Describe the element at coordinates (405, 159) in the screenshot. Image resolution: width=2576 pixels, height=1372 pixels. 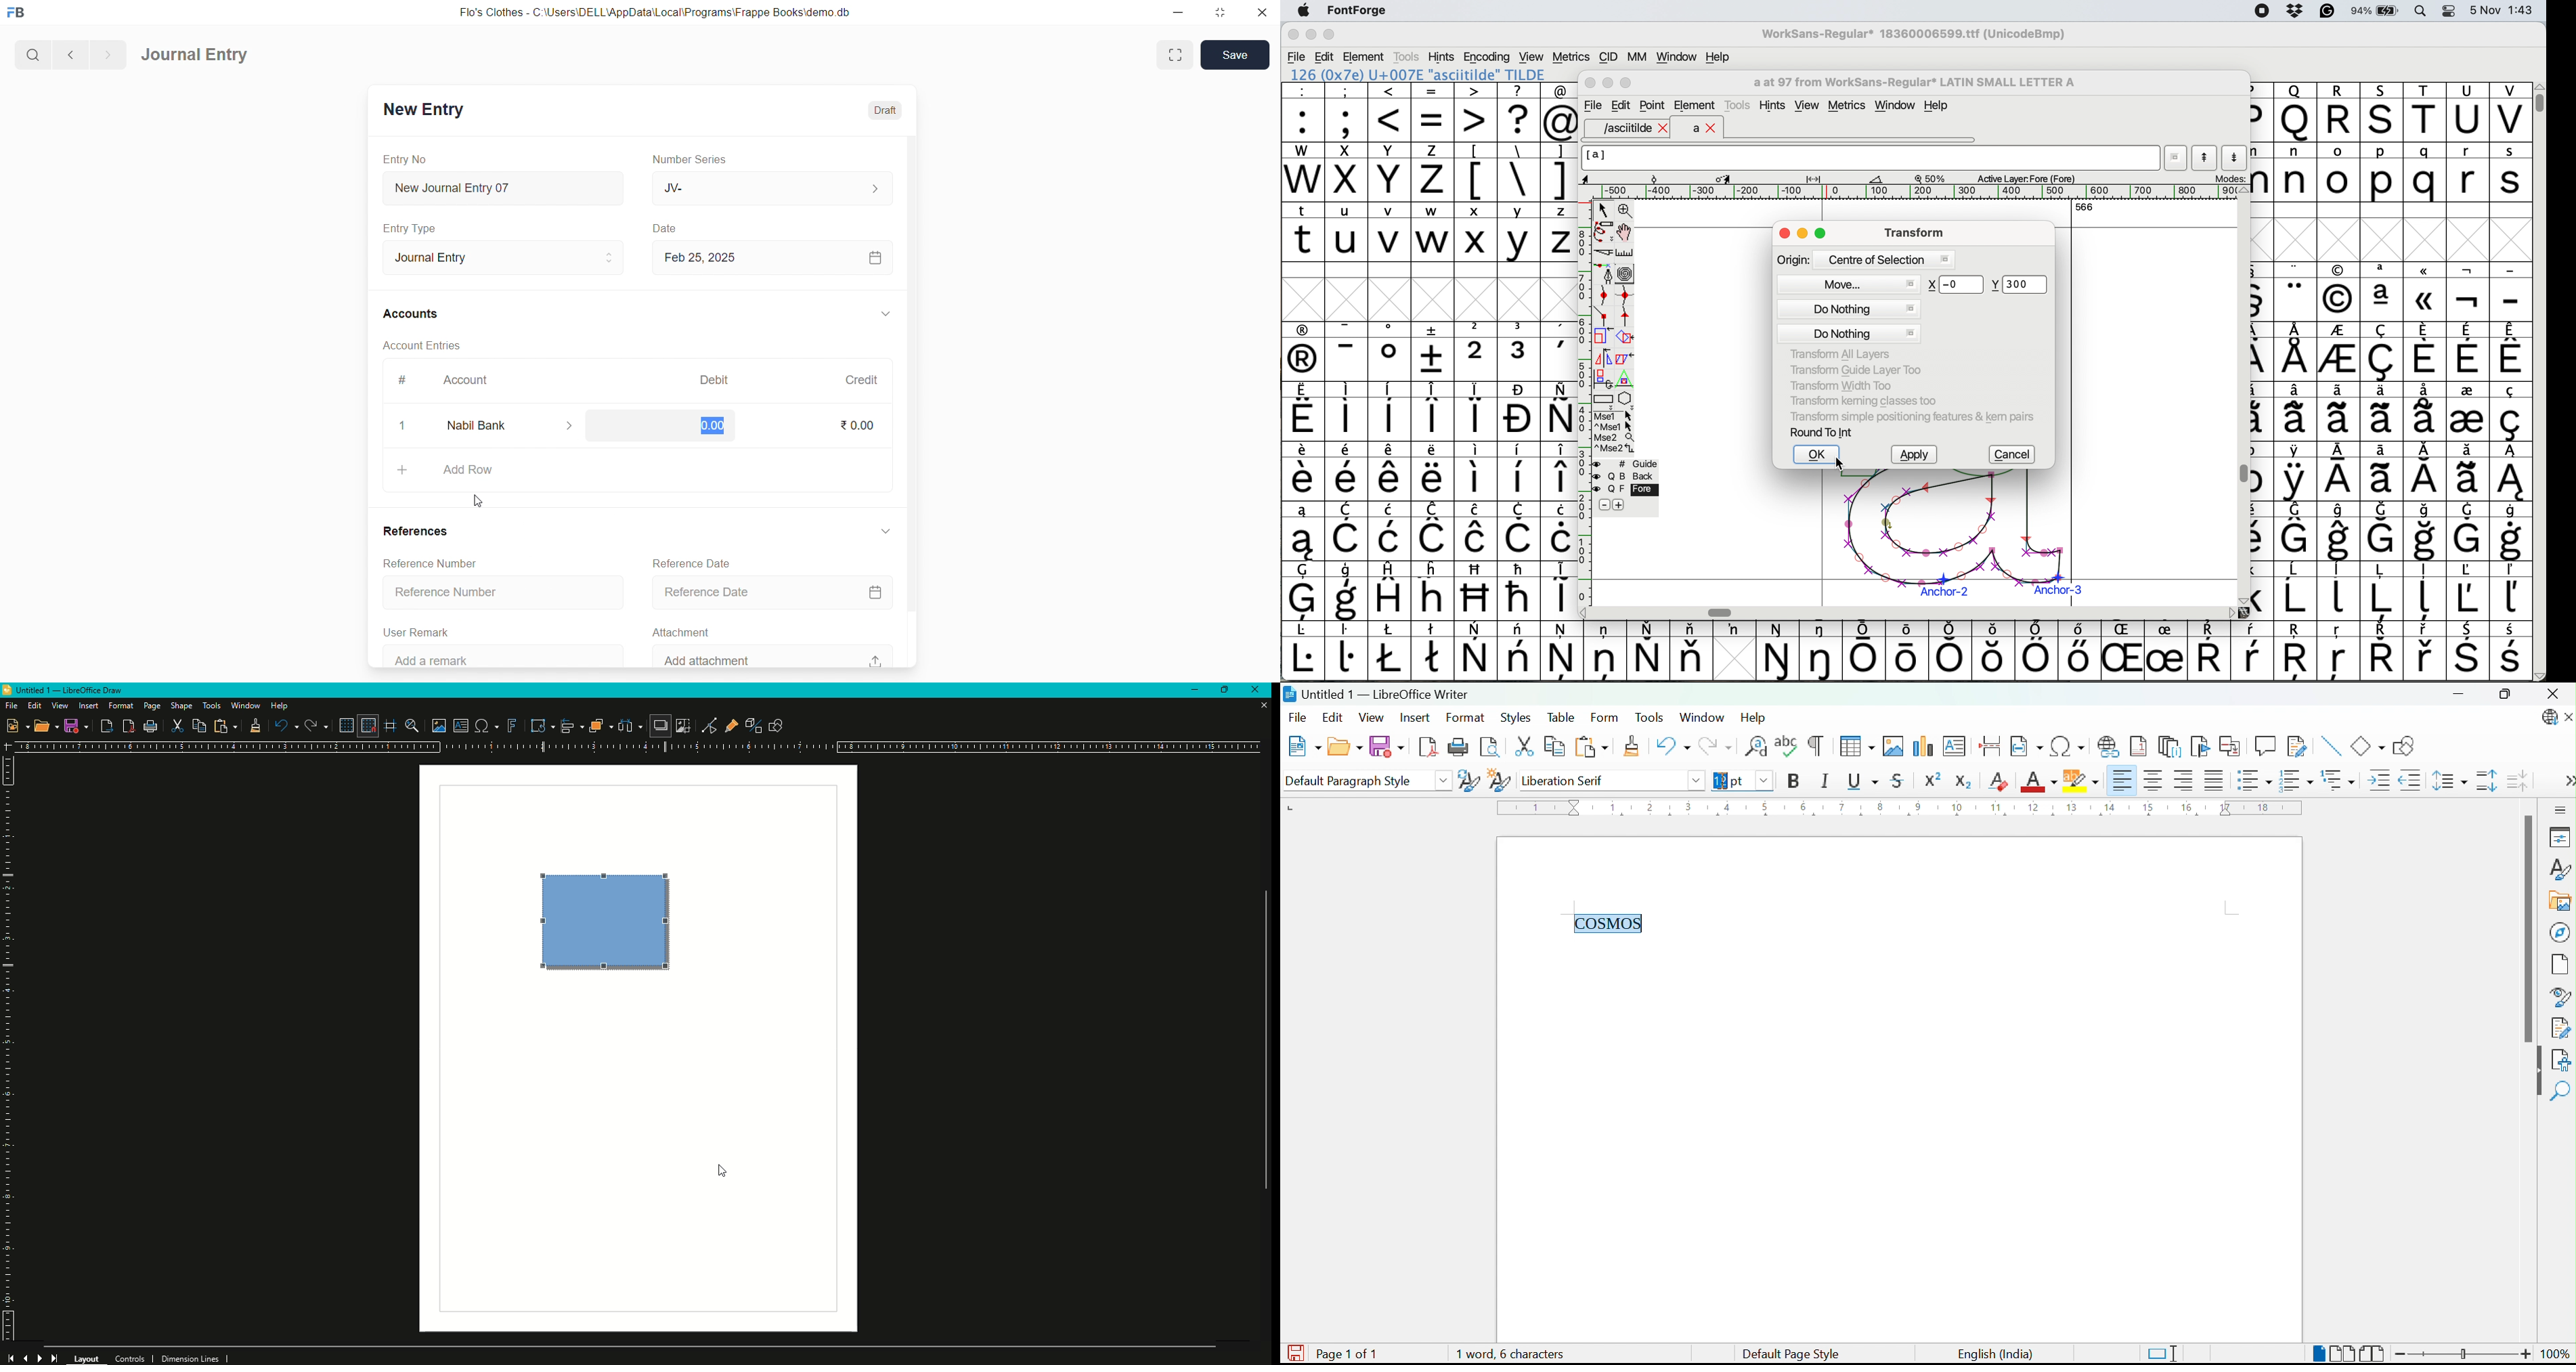
I see `Entry No` at that location.